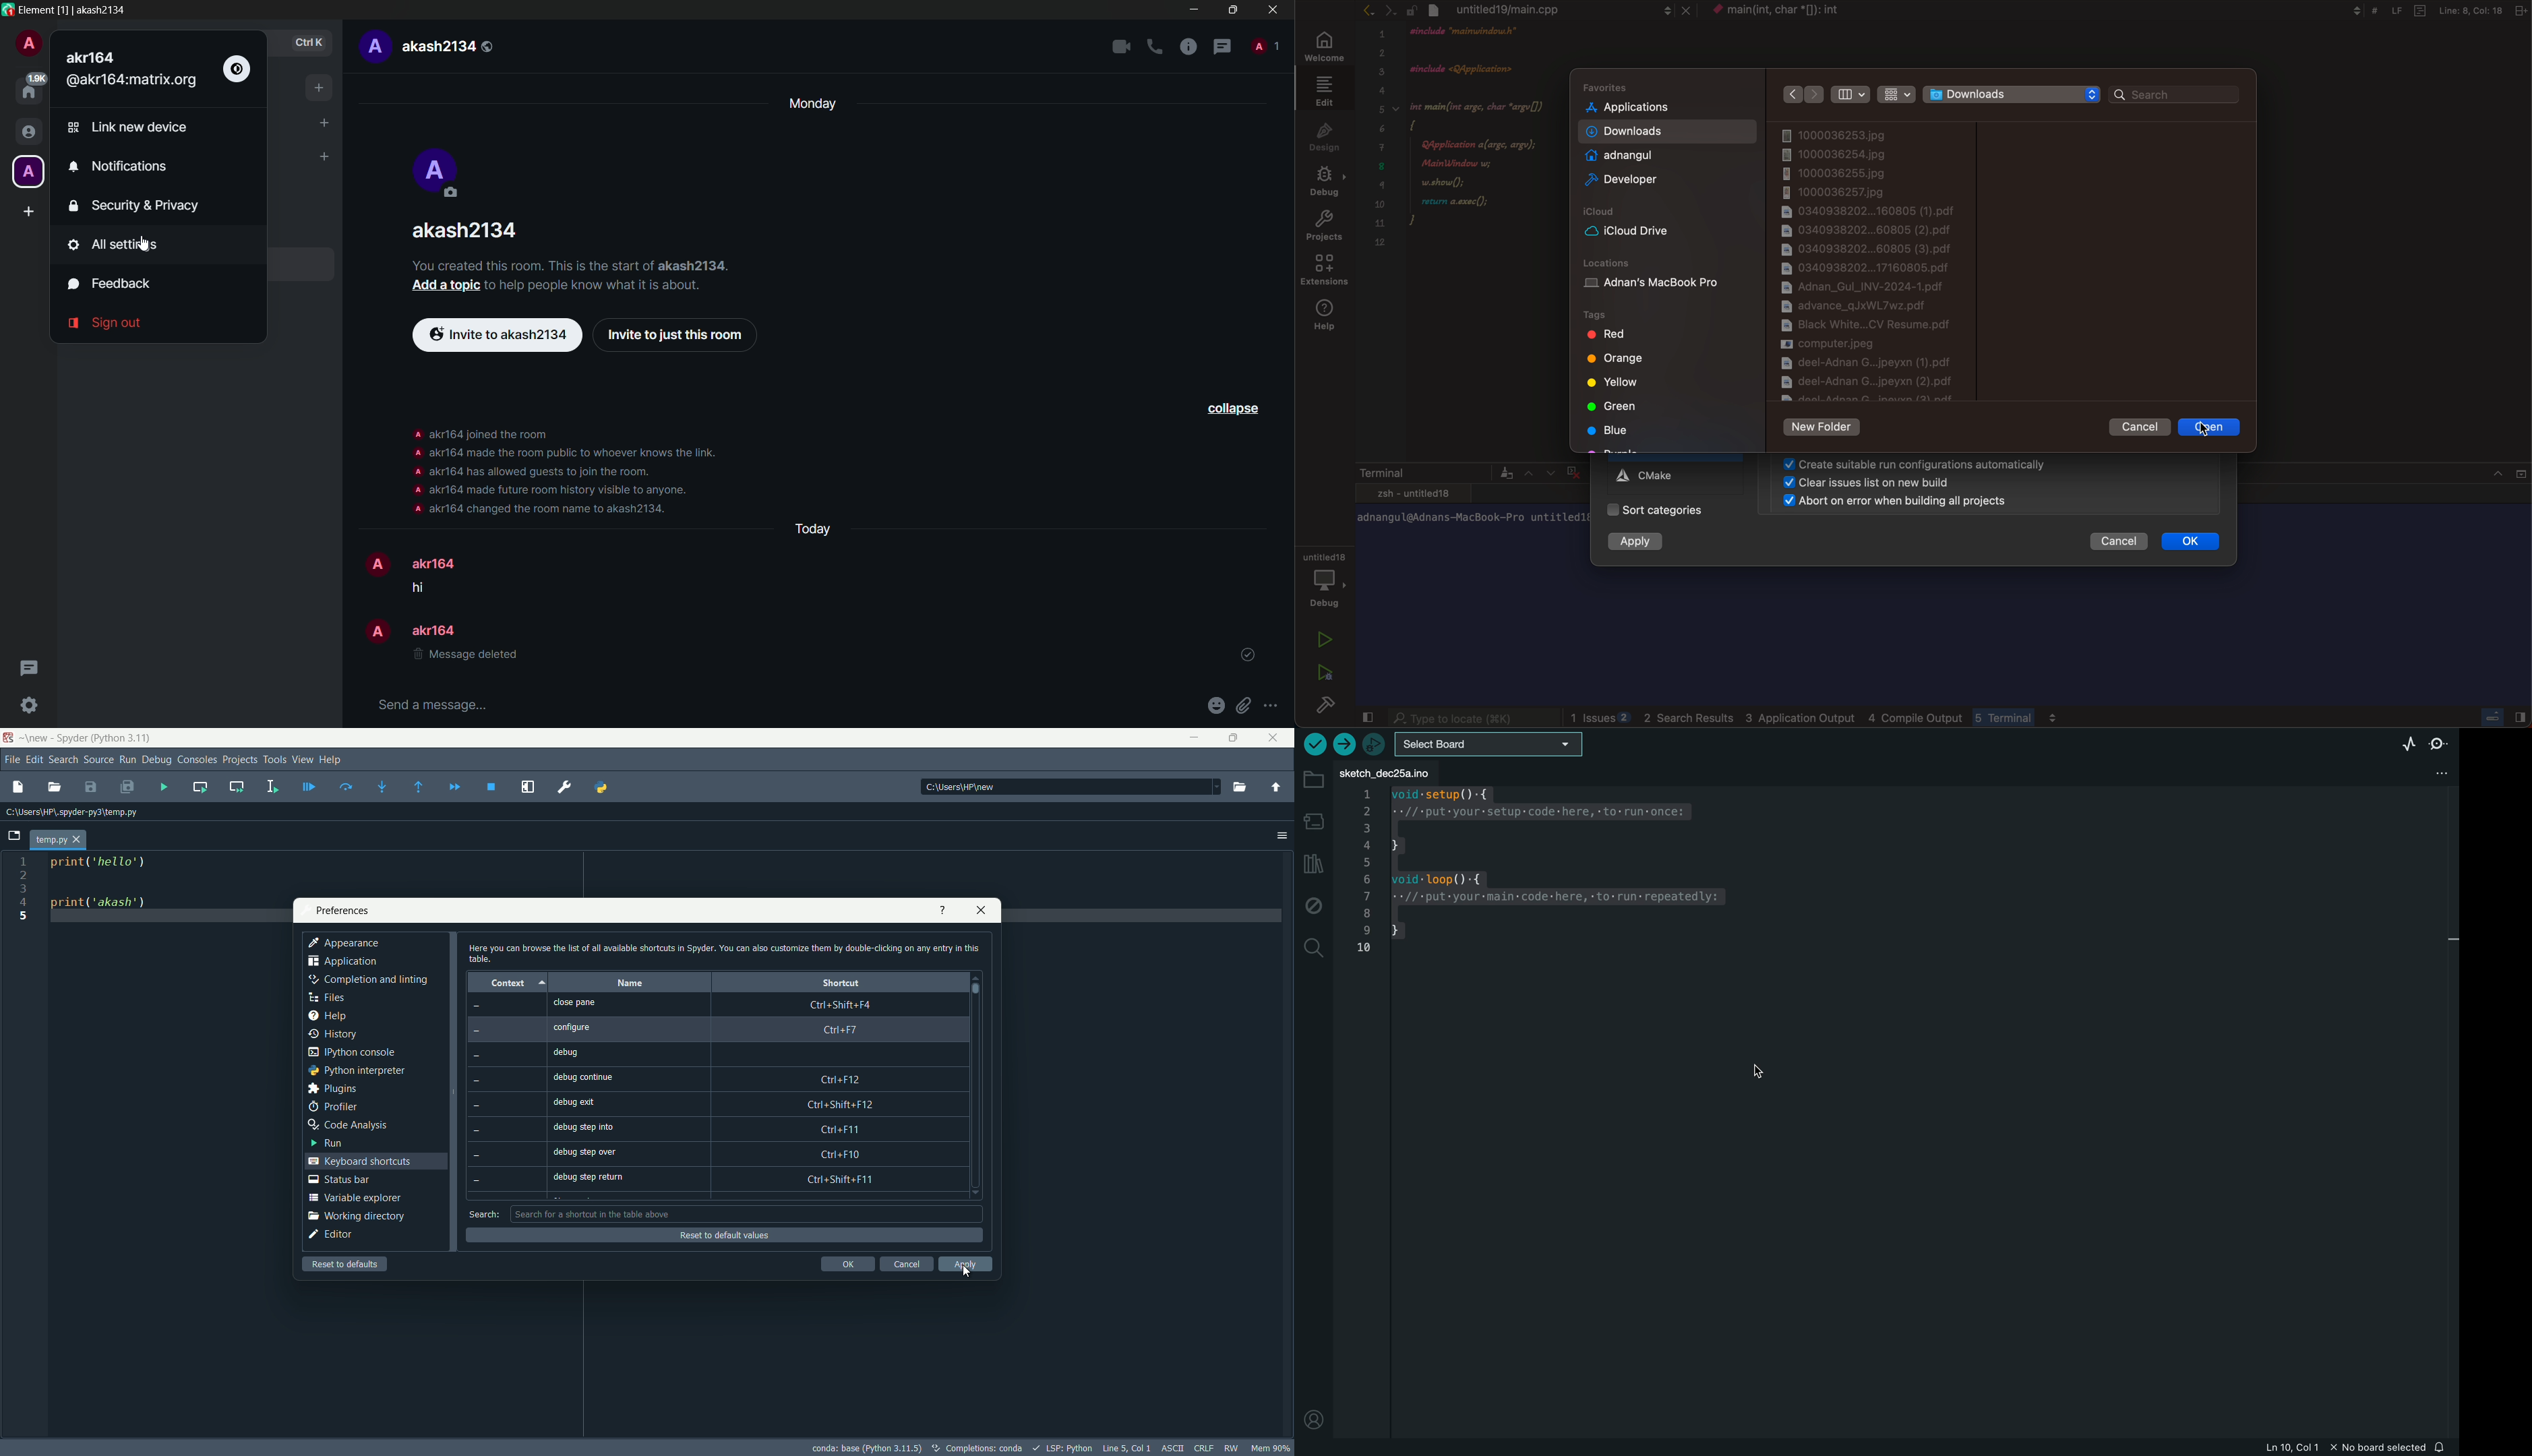 Image resolution: width=2548 pixels, height=1456 pixels. What do you see at coordinates (63, 760) in the screenshot?
I see `search menu` at bounding box center [63, 760].